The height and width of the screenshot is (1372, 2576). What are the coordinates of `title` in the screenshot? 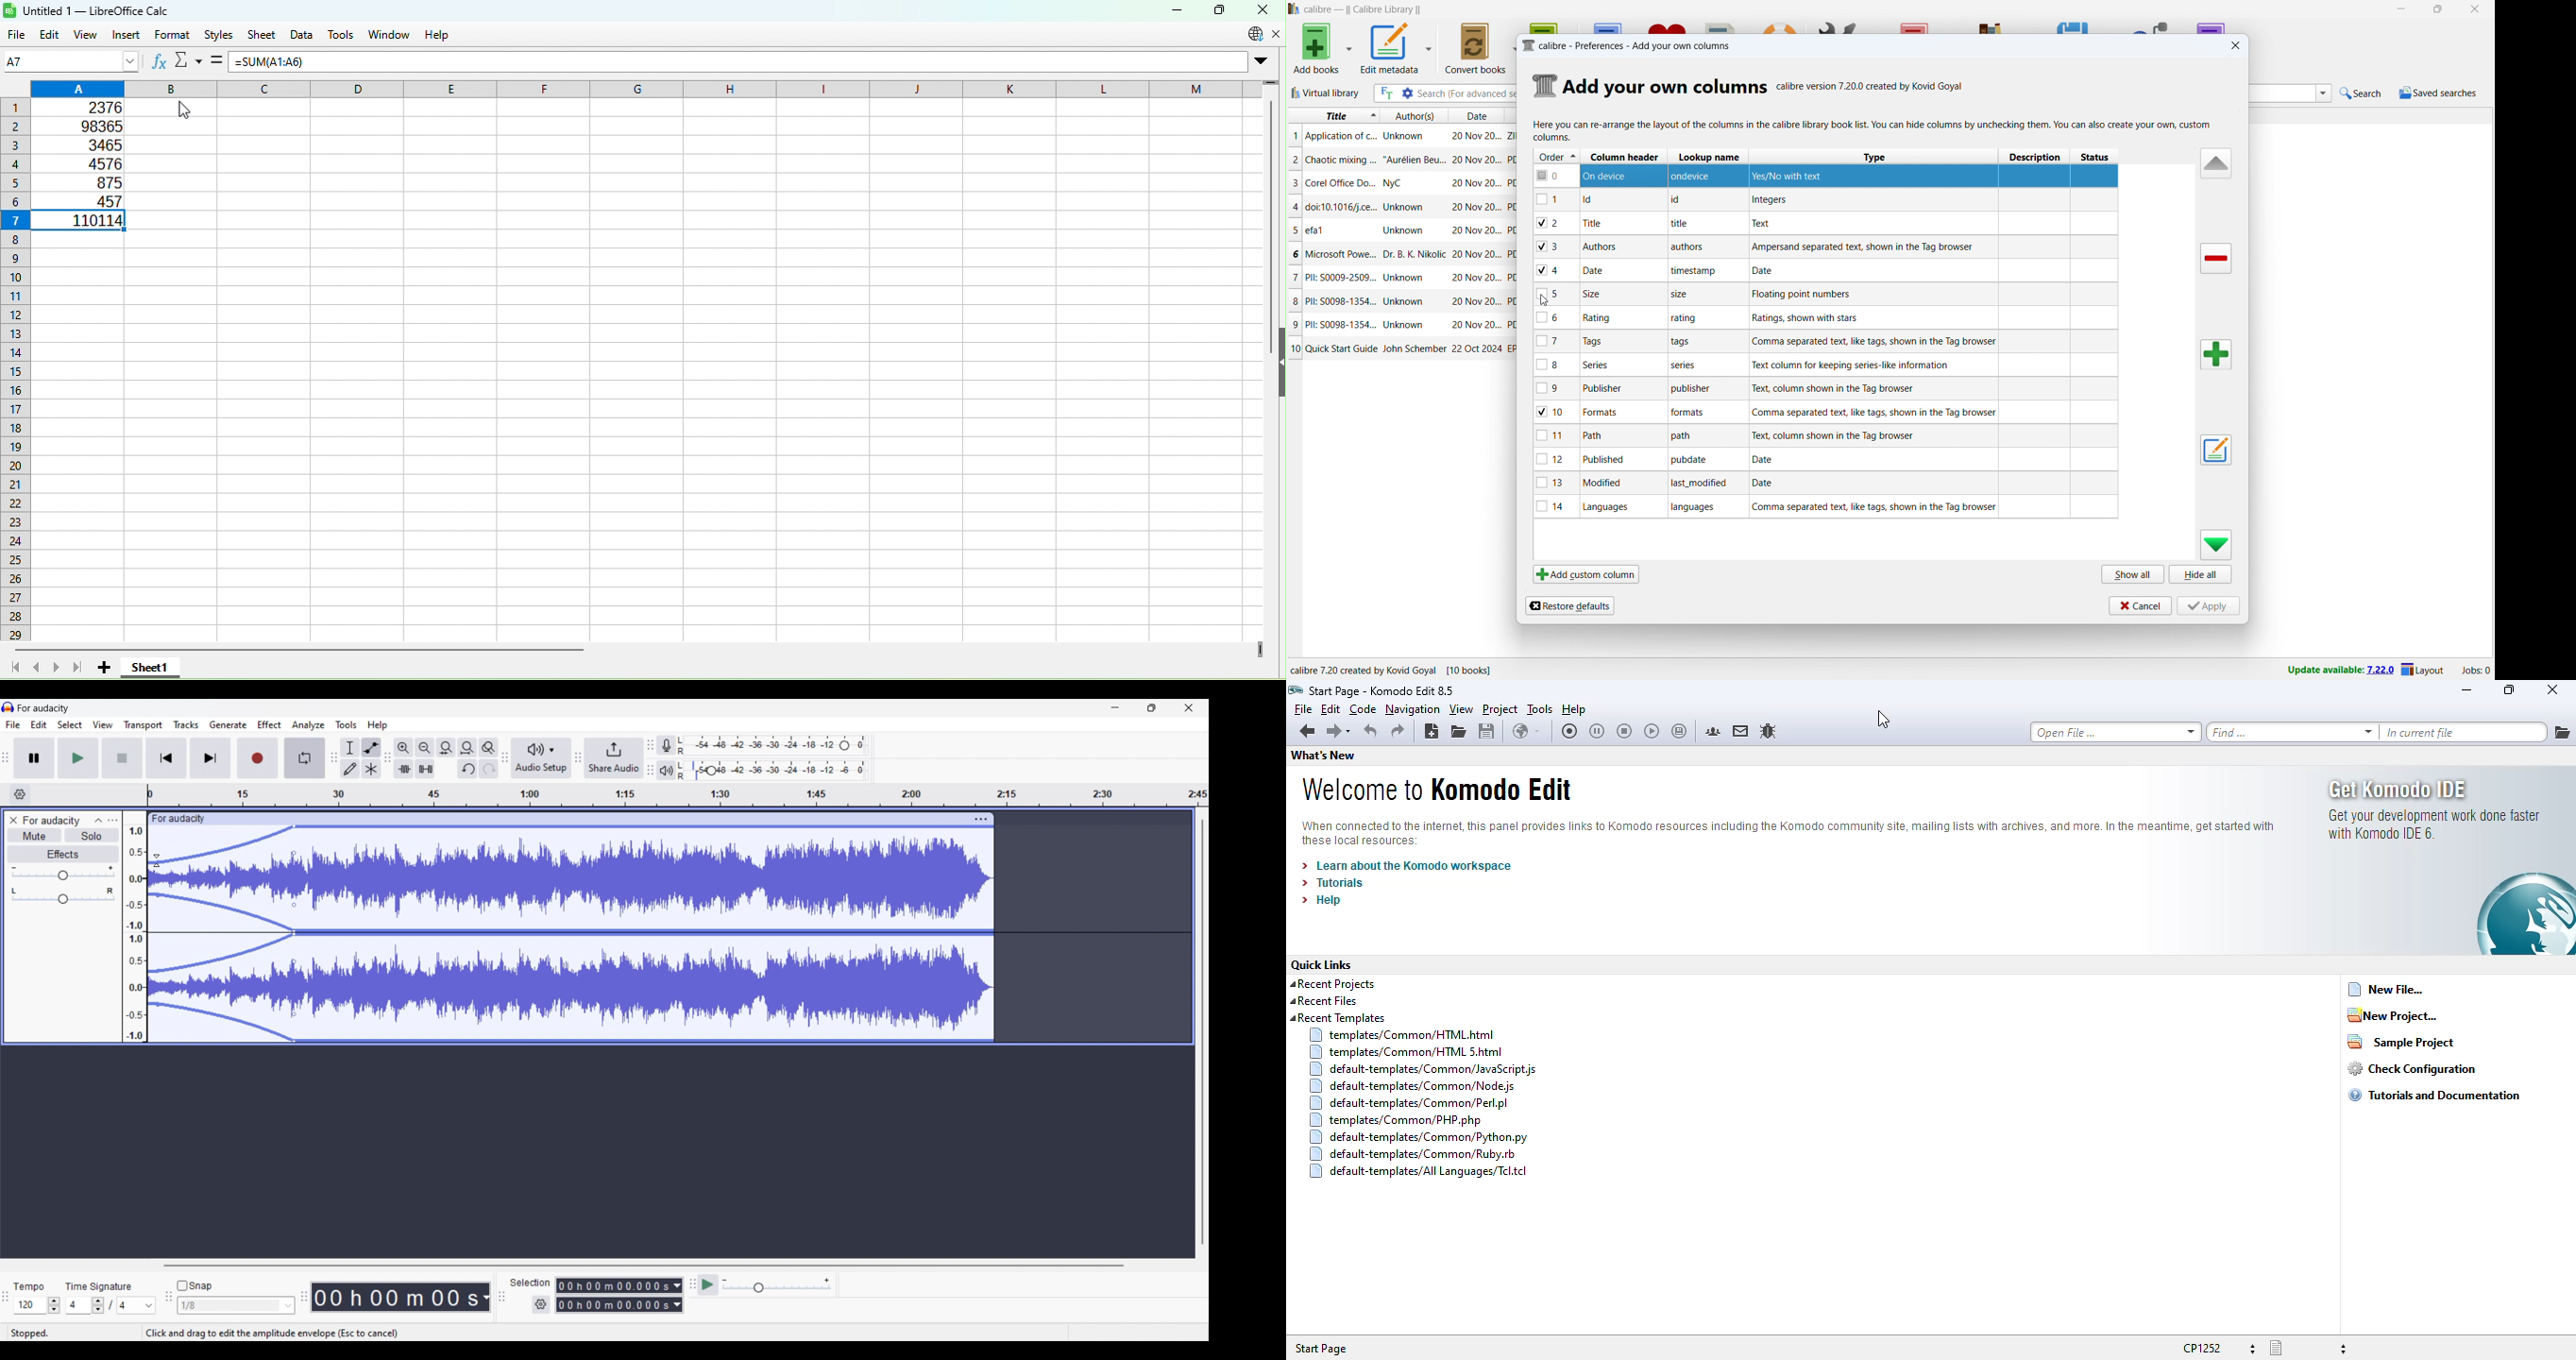 It's located at (1362, 9).